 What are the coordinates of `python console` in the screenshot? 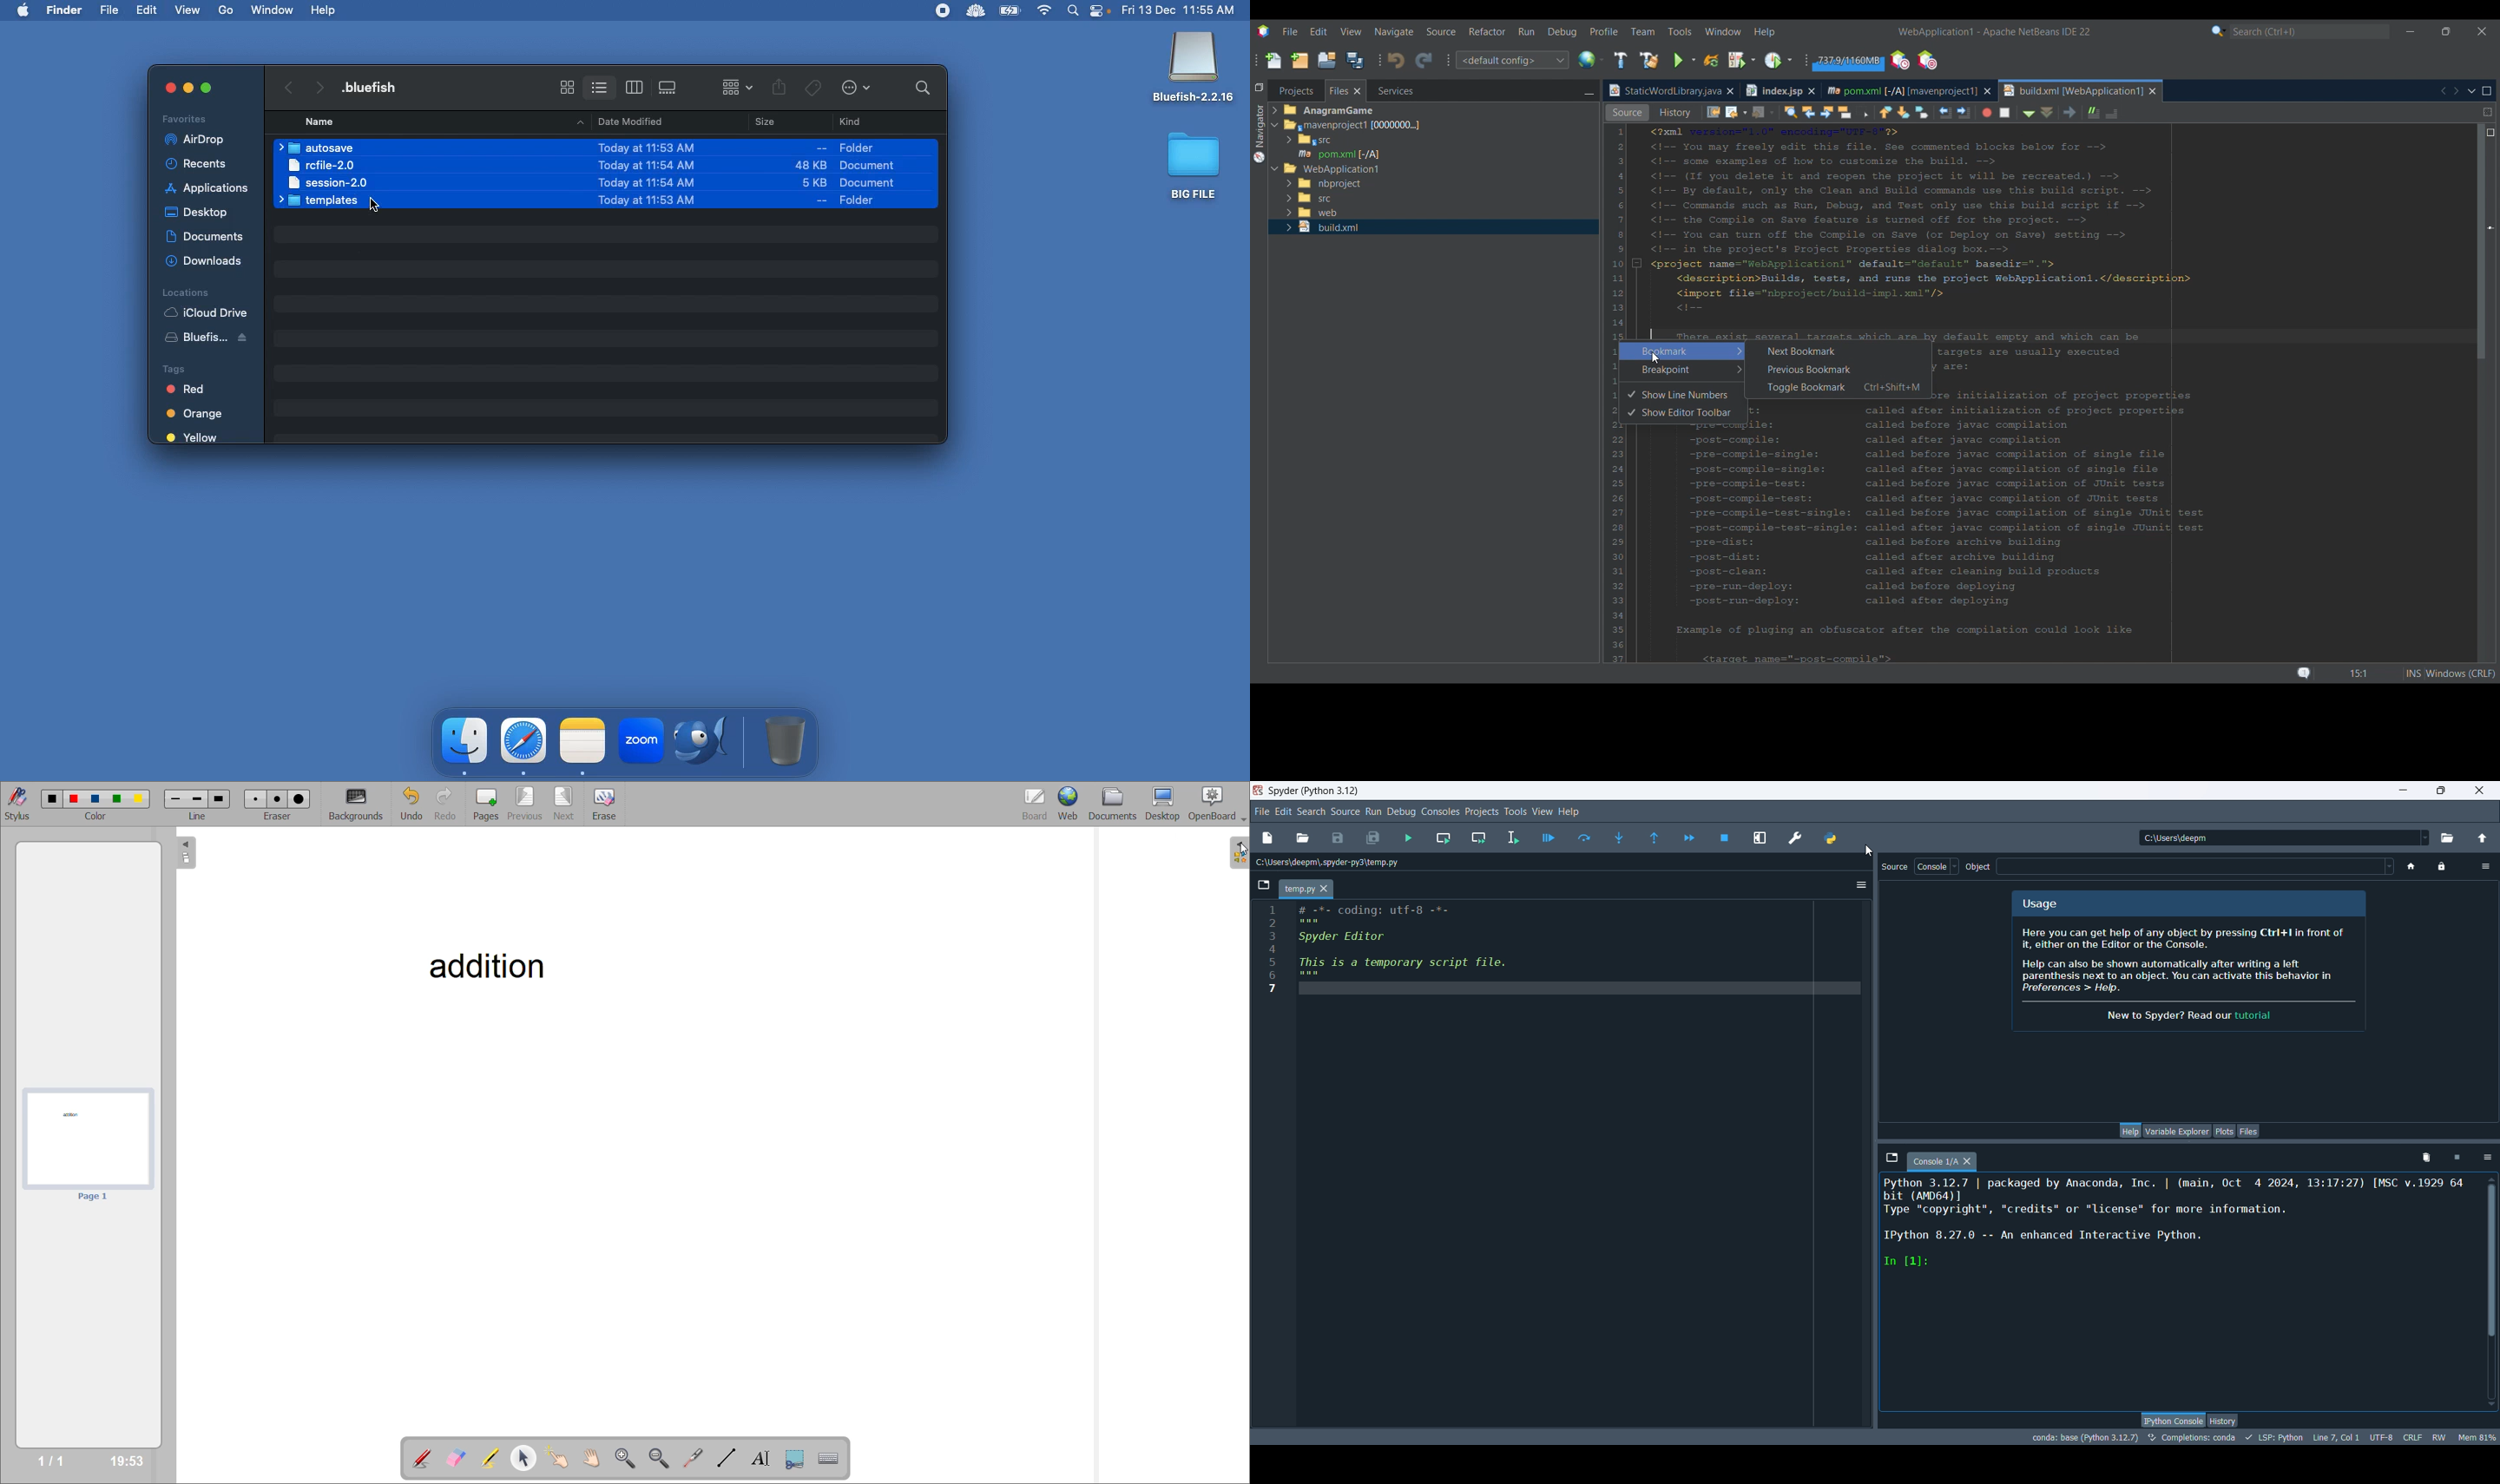 It's located at (2171, 1420).